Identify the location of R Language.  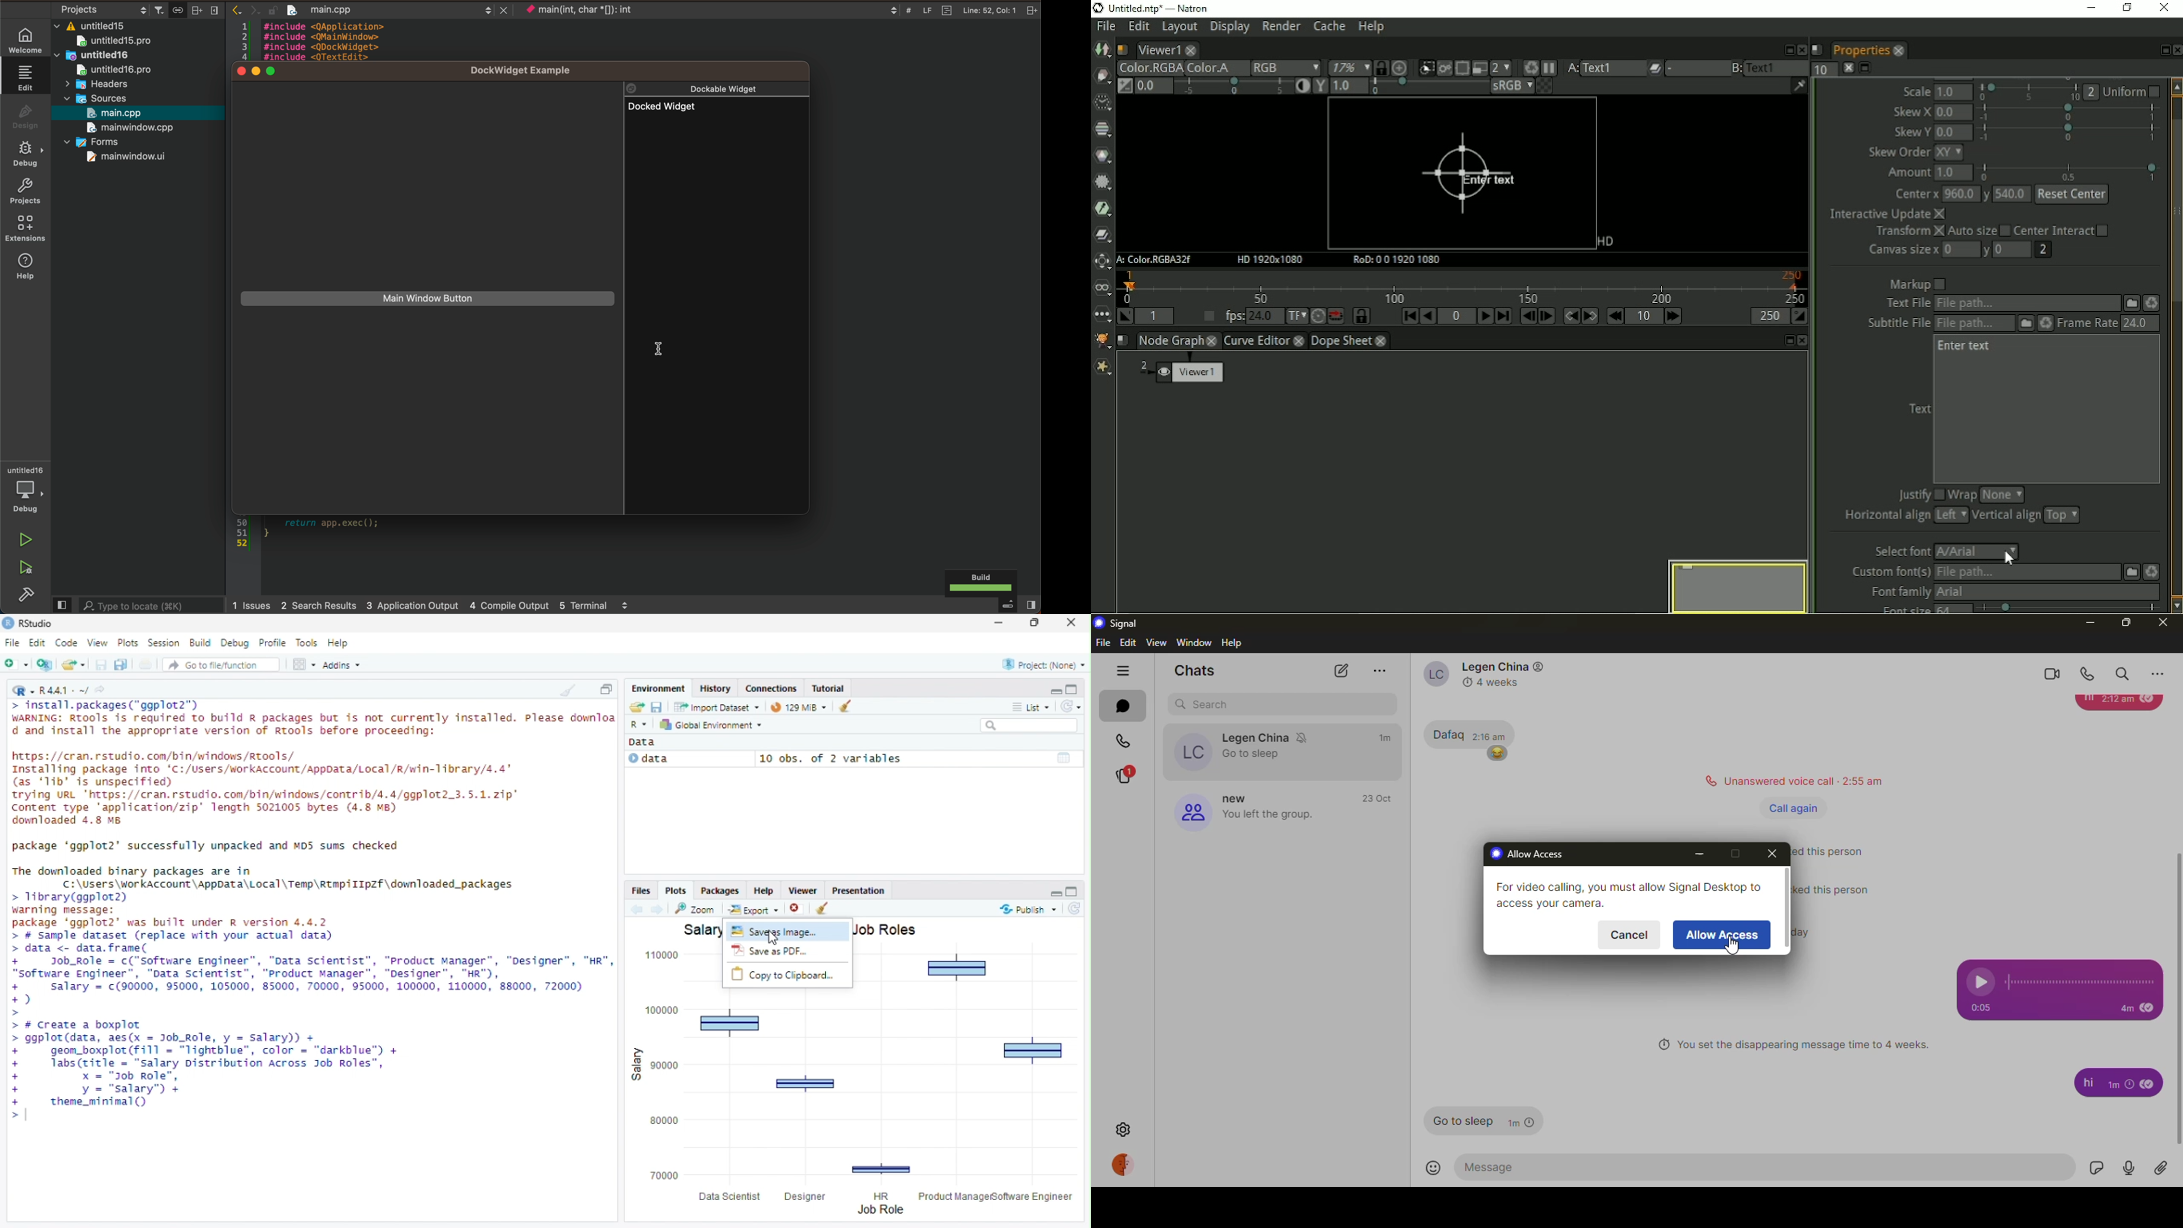
(23, 692).